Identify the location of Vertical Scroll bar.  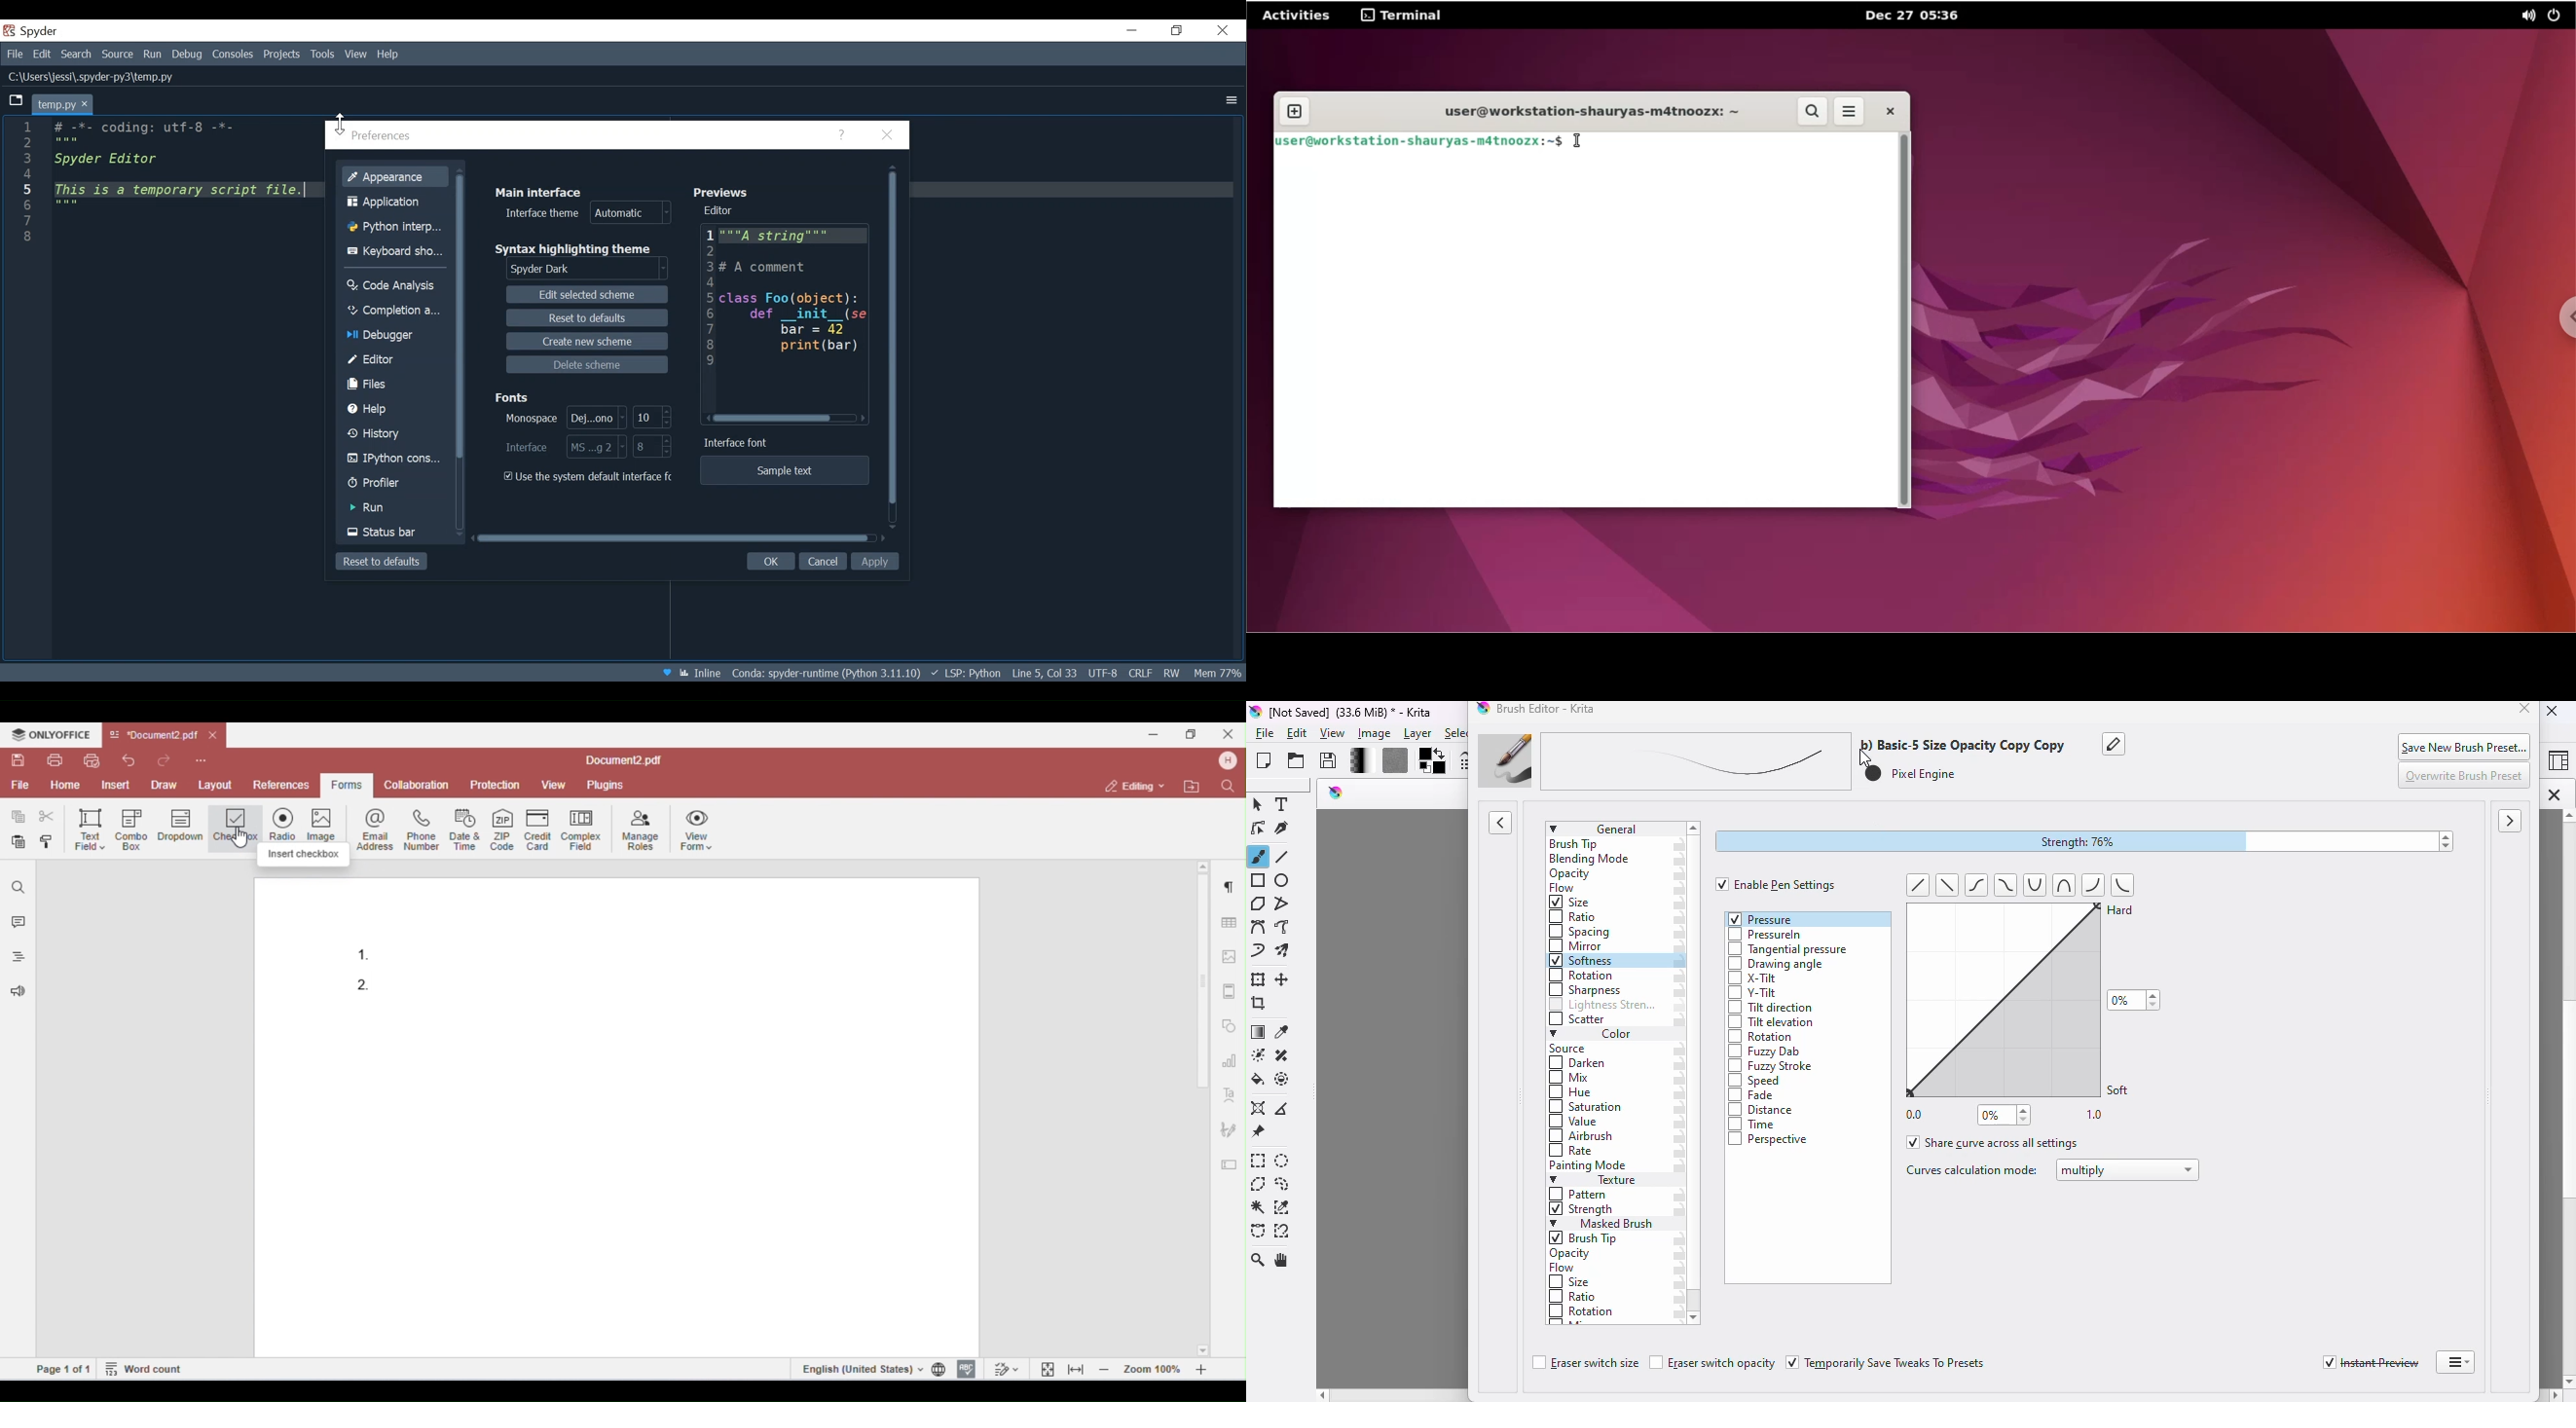
(894, 334).